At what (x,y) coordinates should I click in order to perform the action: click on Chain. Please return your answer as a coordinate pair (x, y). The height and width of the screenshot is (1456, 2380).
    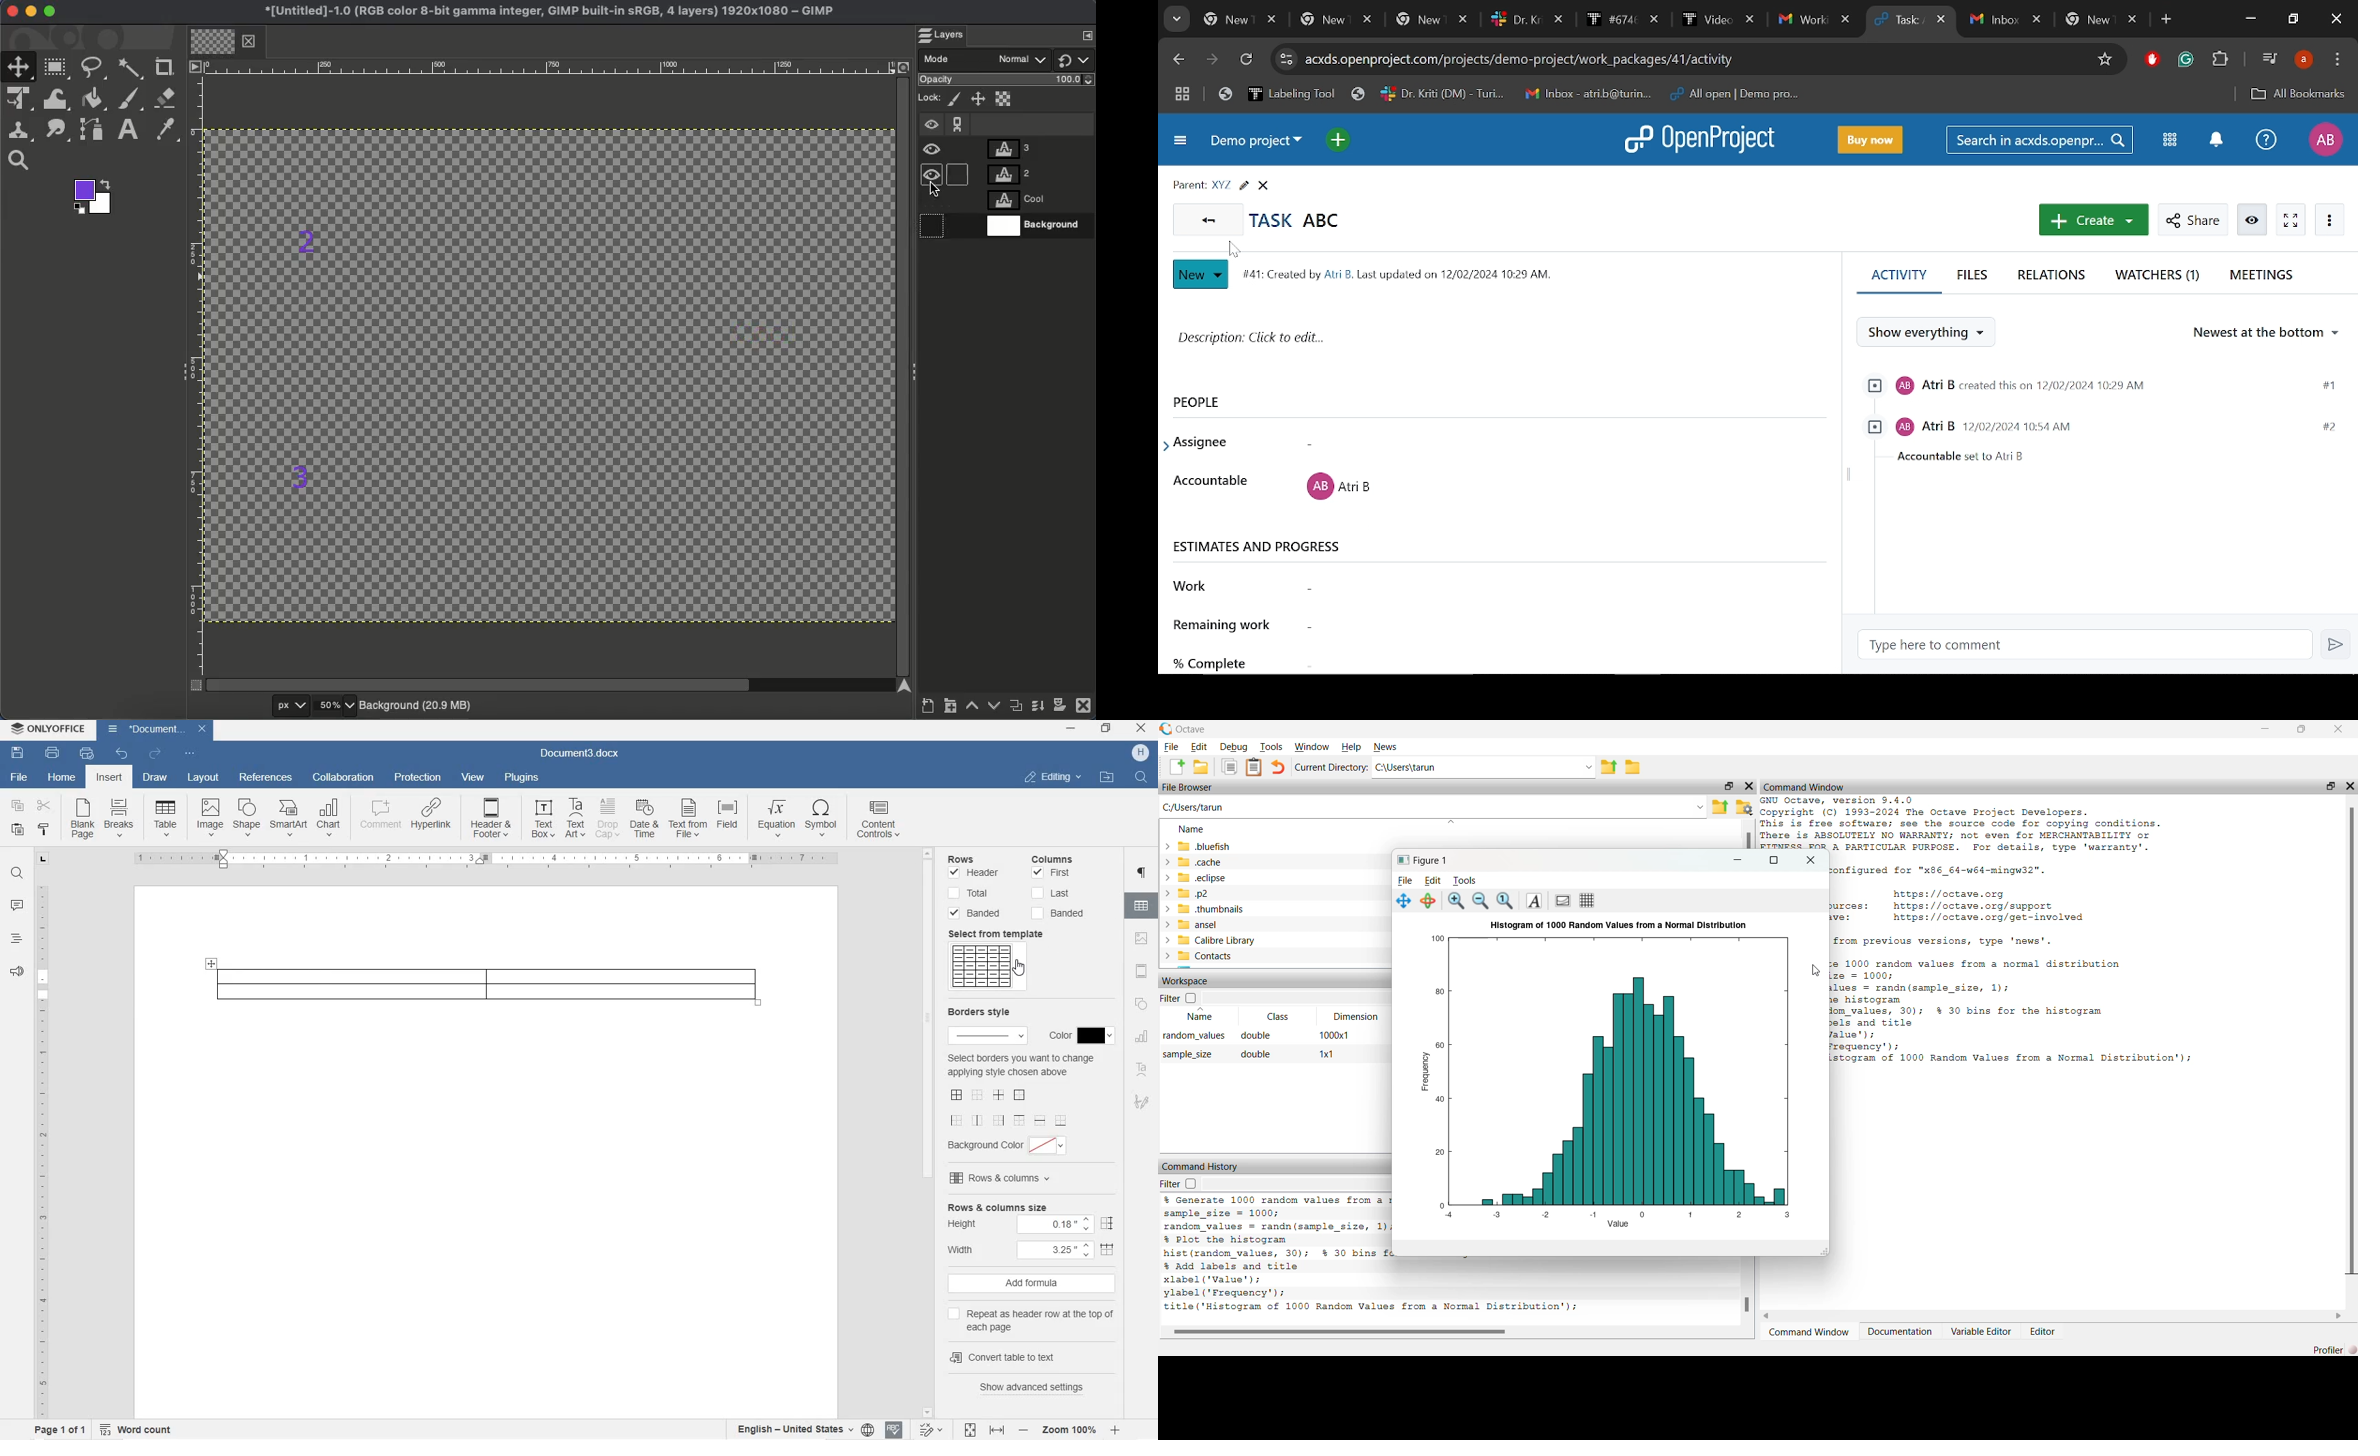
    Looking at the image, I should click on (958, 120).